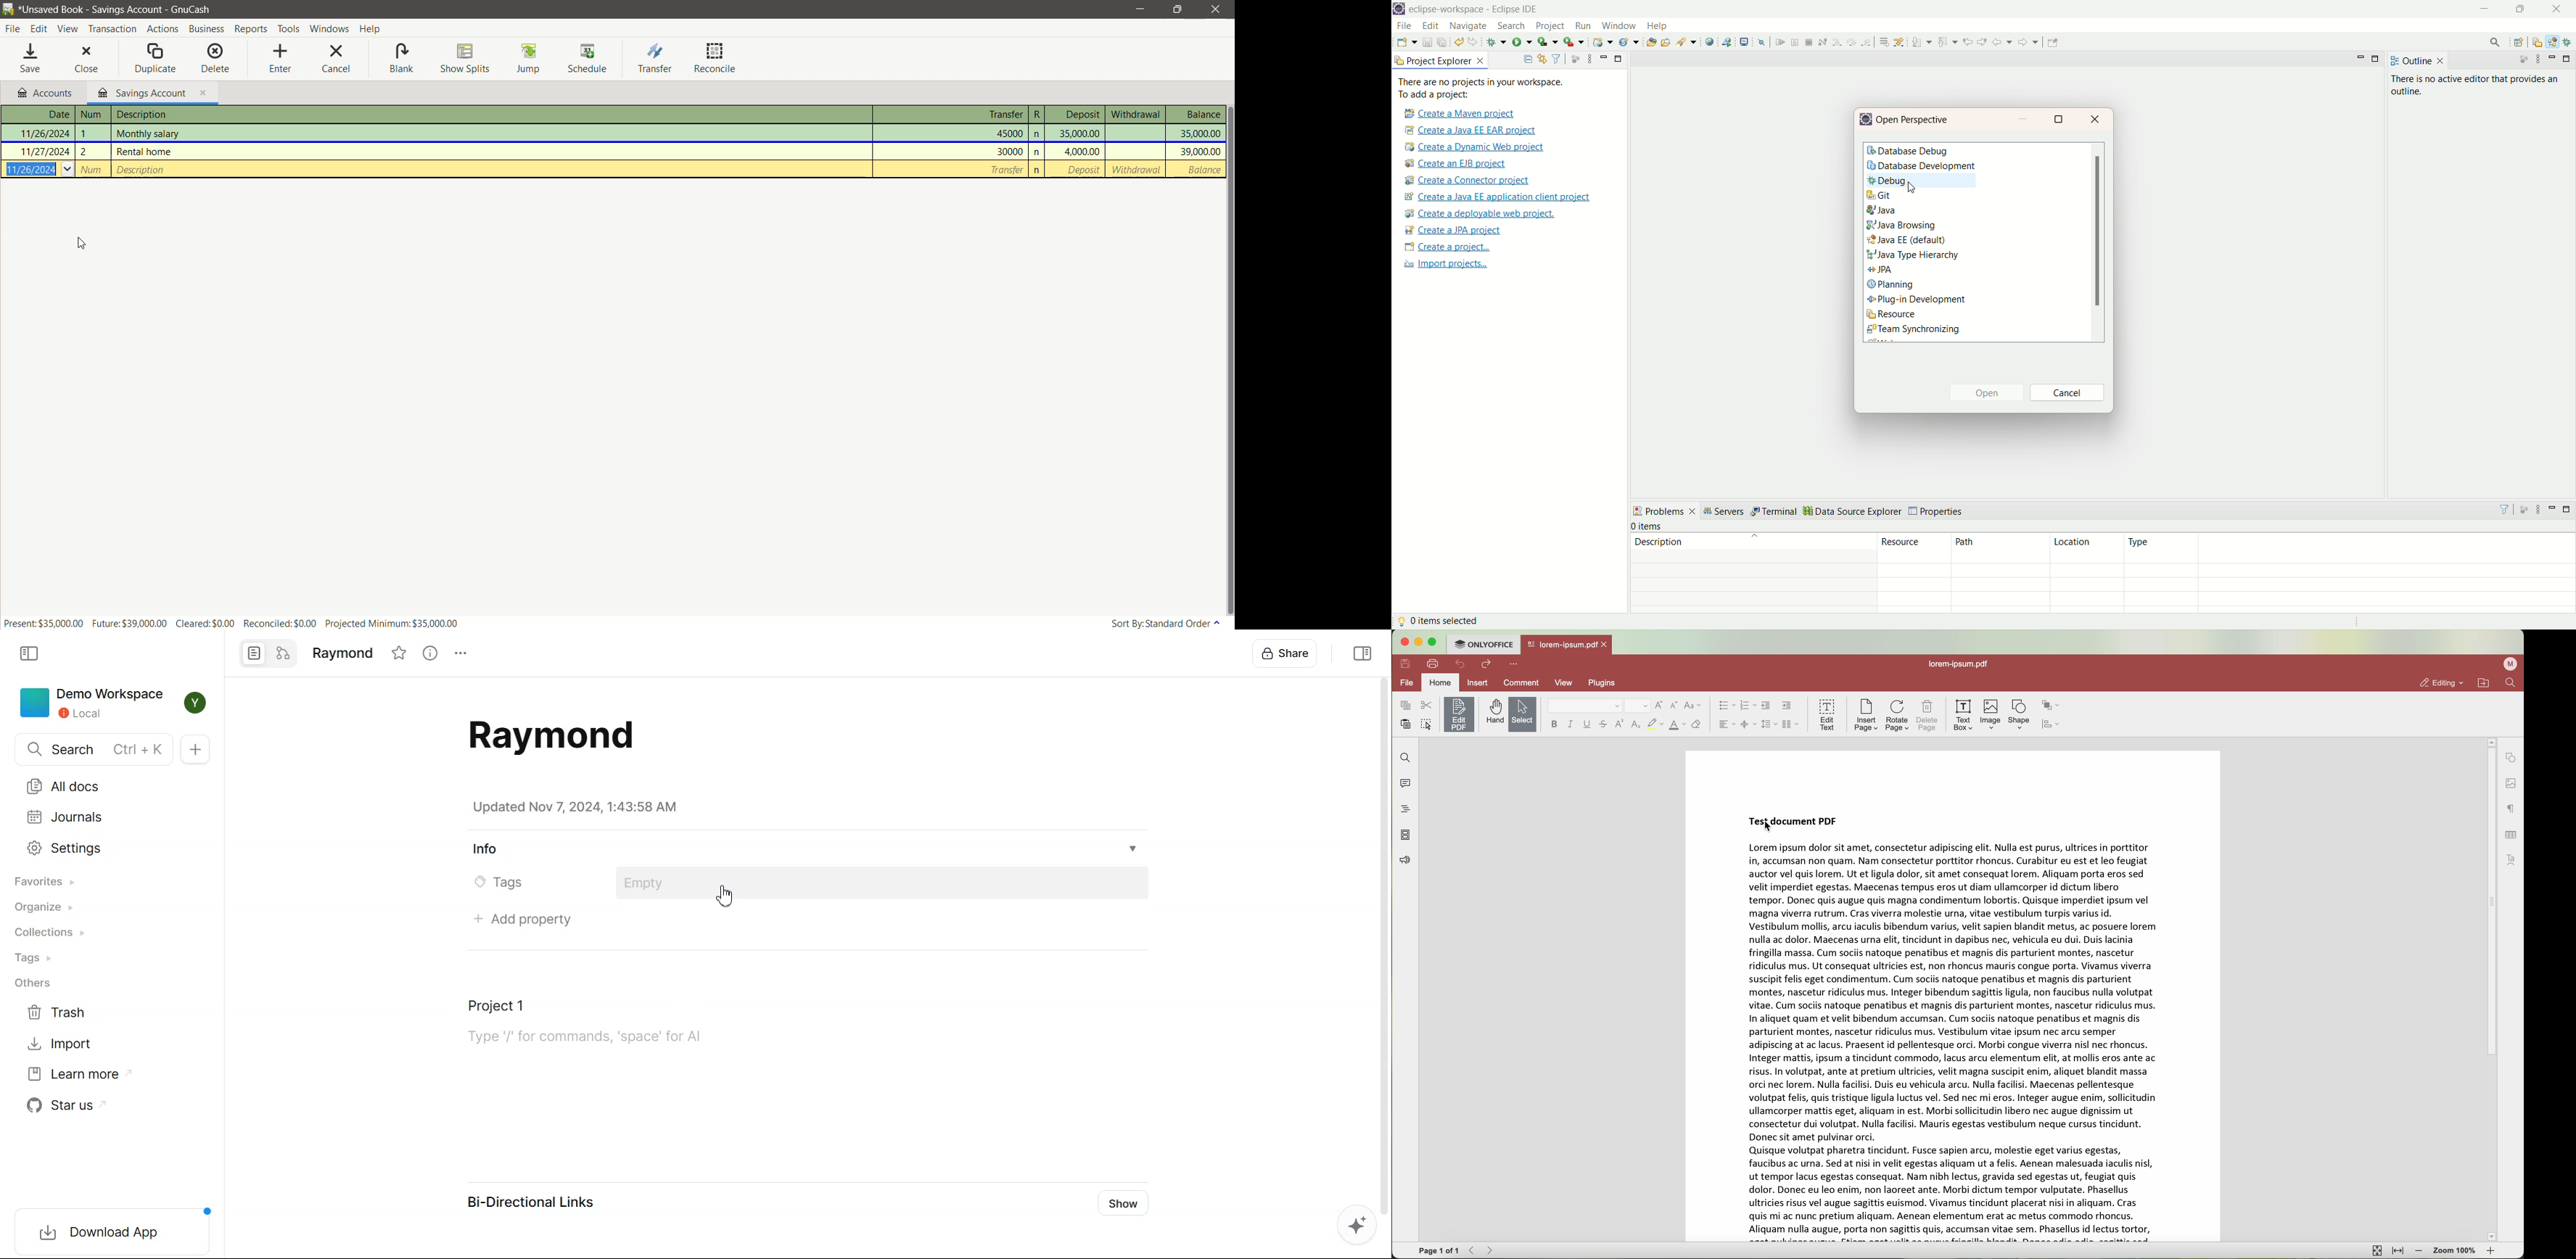 The height and width of the screenshot is (1260, 2576). Describe the element at coordinates (39, 115) in the screenshot. I see `Date` at that location.